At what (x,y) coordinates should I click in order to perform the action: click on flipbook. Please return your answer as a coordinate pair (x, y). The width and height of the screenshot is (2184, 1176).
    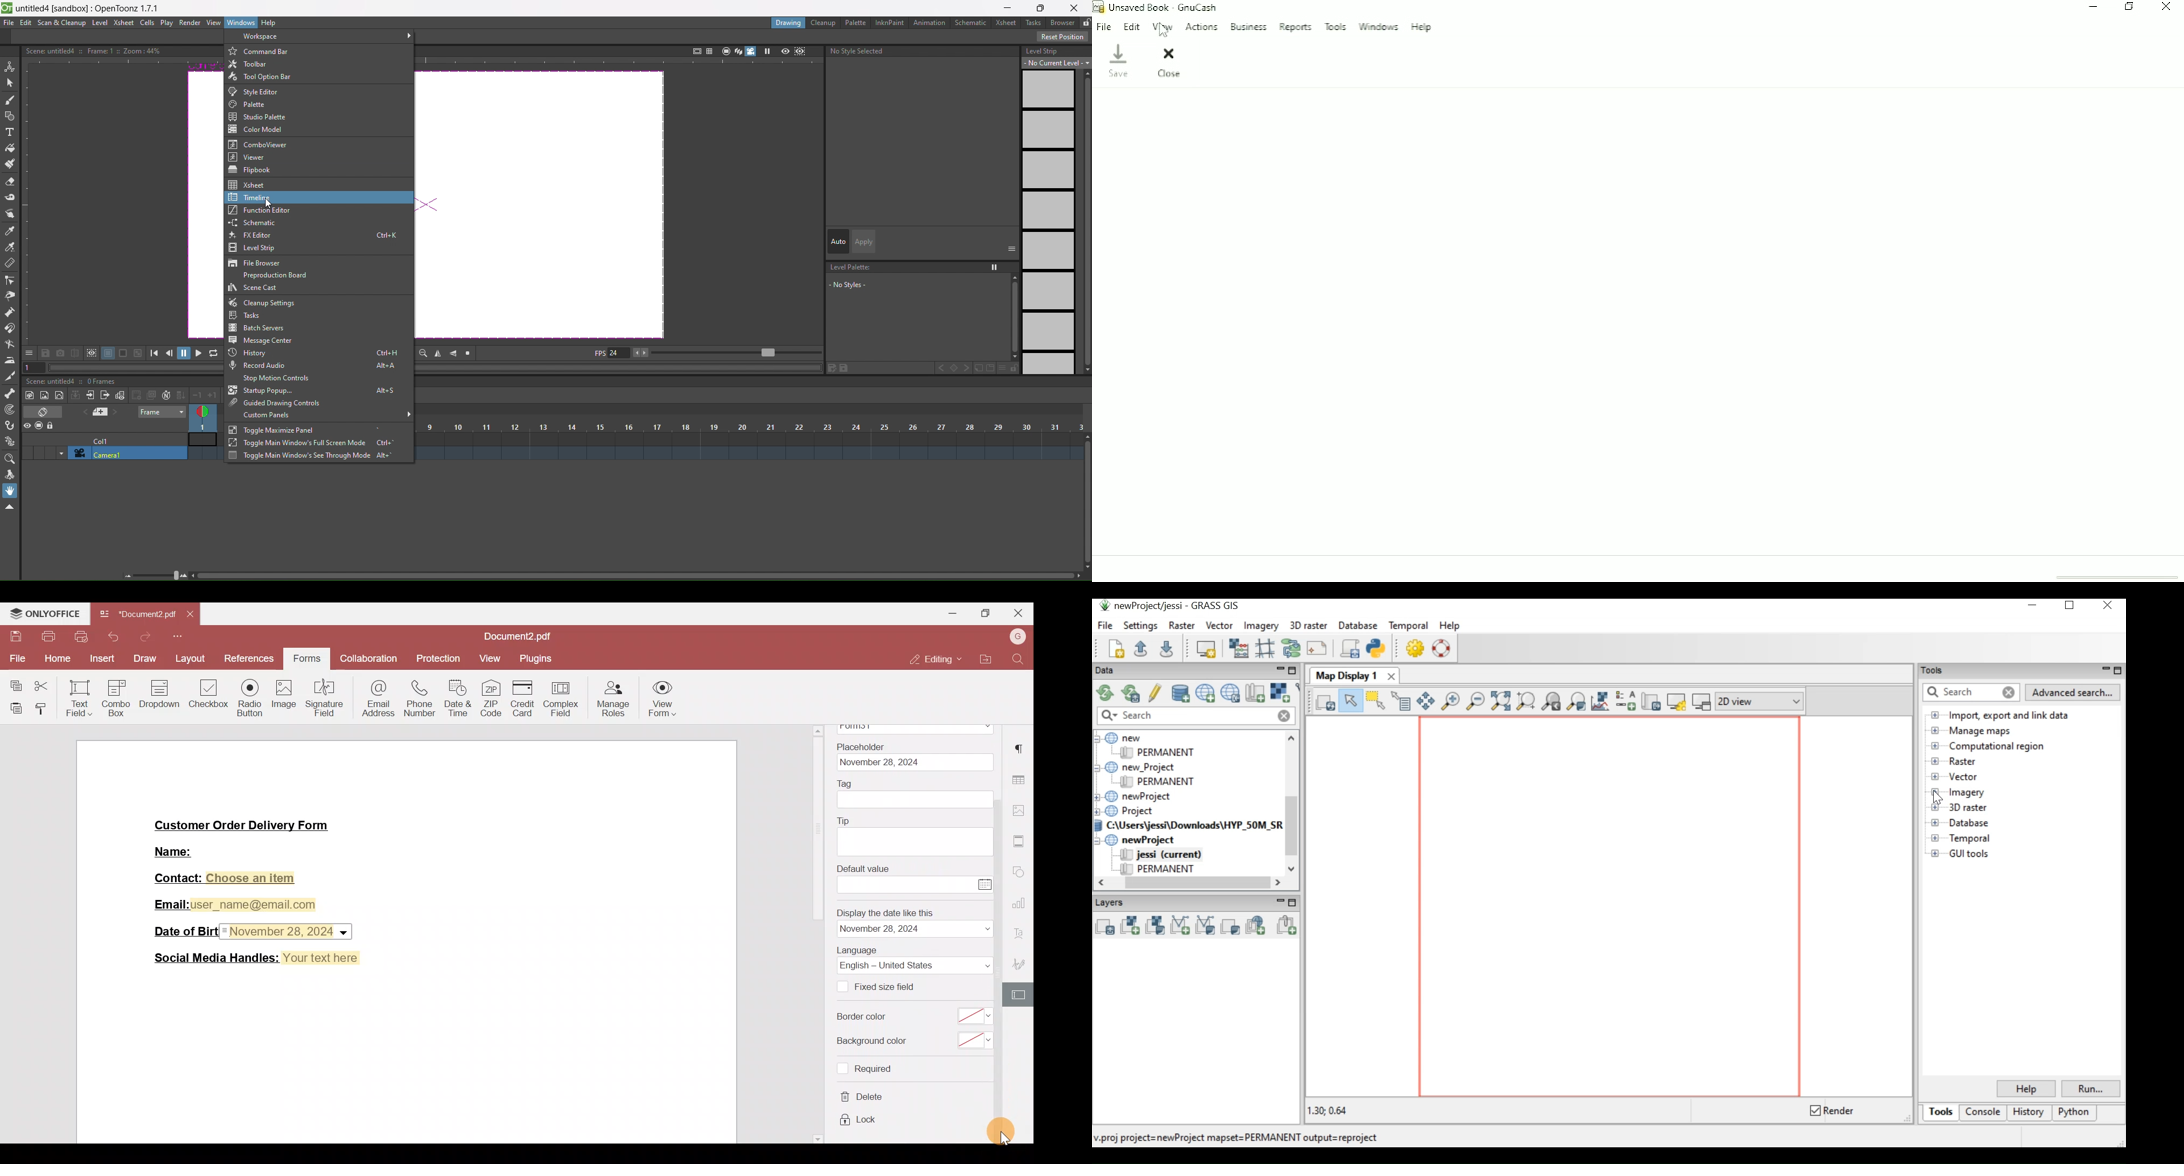
    Looking at the image, I should click on (252, 169).